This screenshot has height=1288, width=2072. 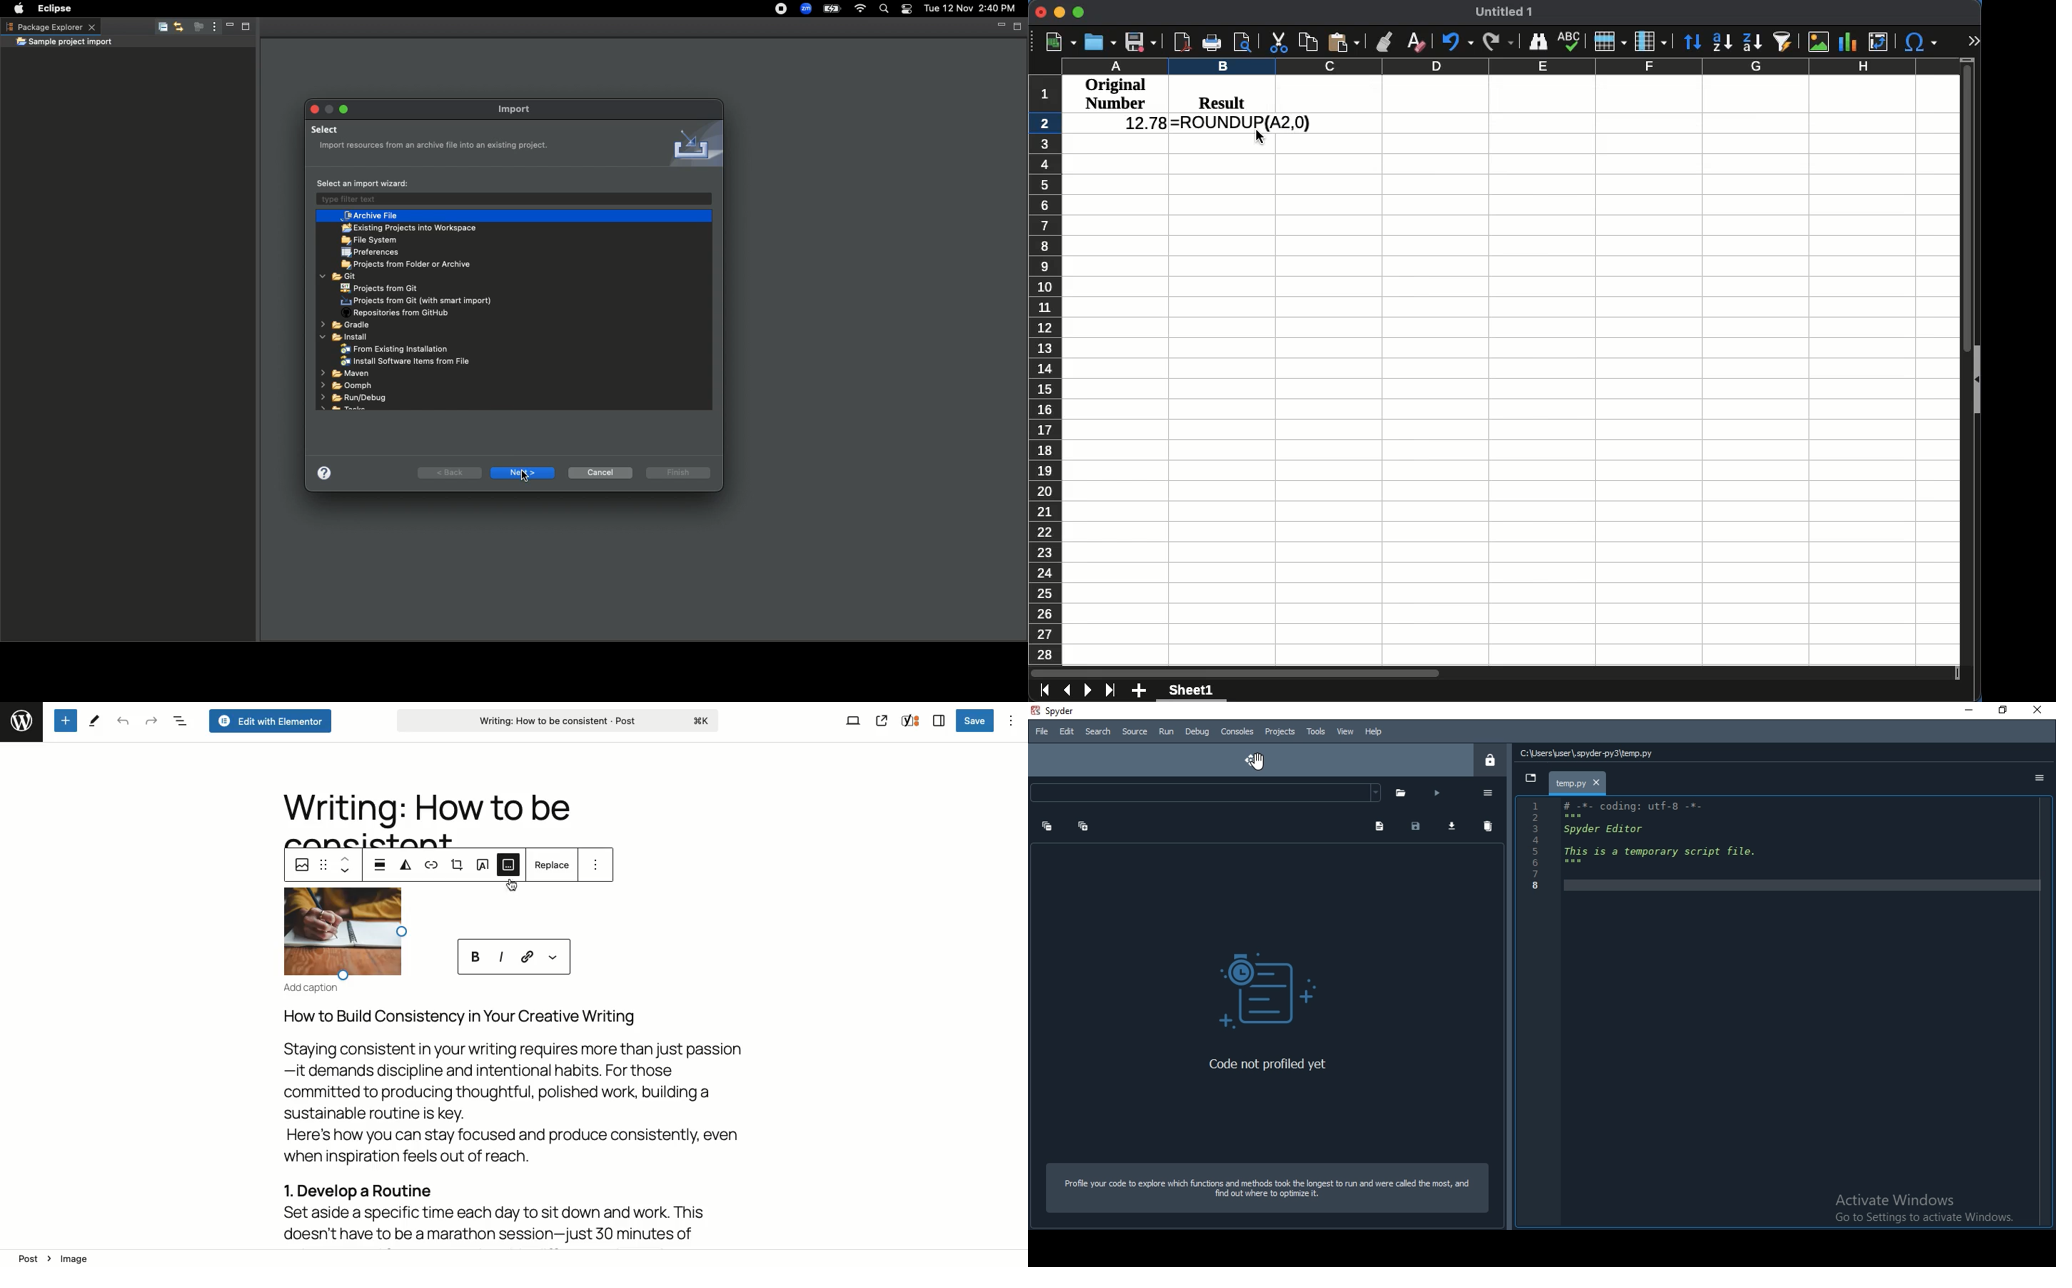 I want to click on View, so click(x=1343, y=730).